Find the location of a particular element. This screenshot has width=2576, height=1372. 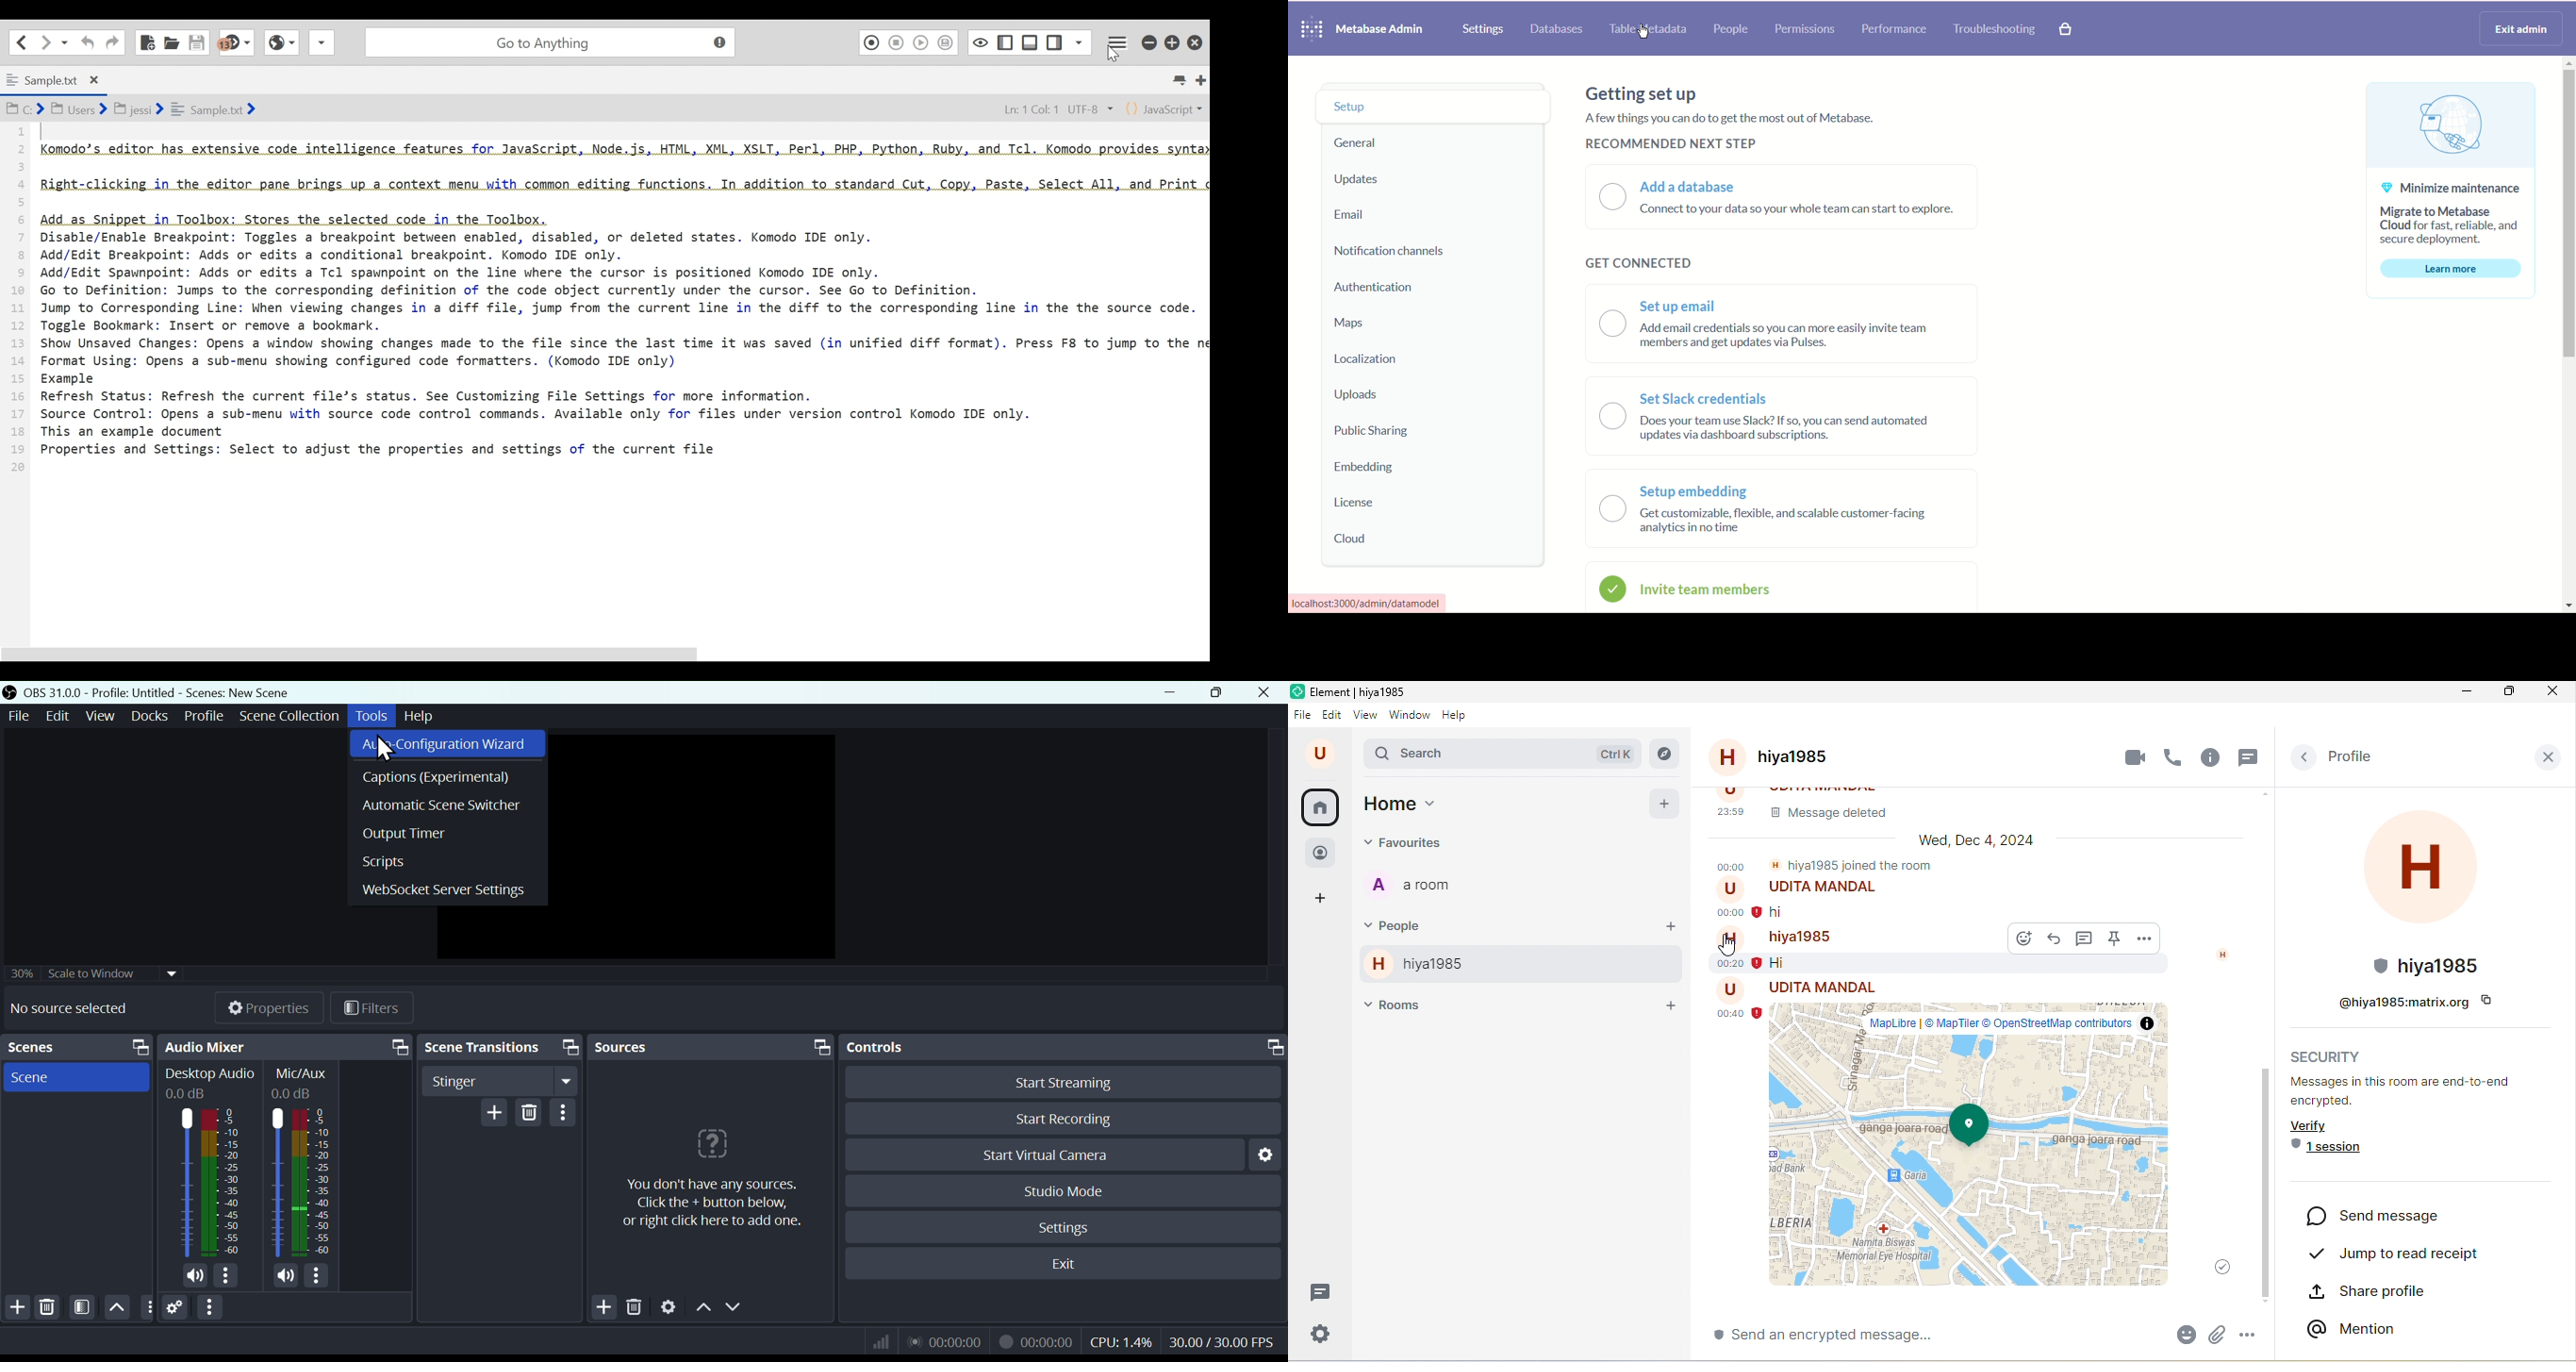

File is located at coordinates (20, 716).